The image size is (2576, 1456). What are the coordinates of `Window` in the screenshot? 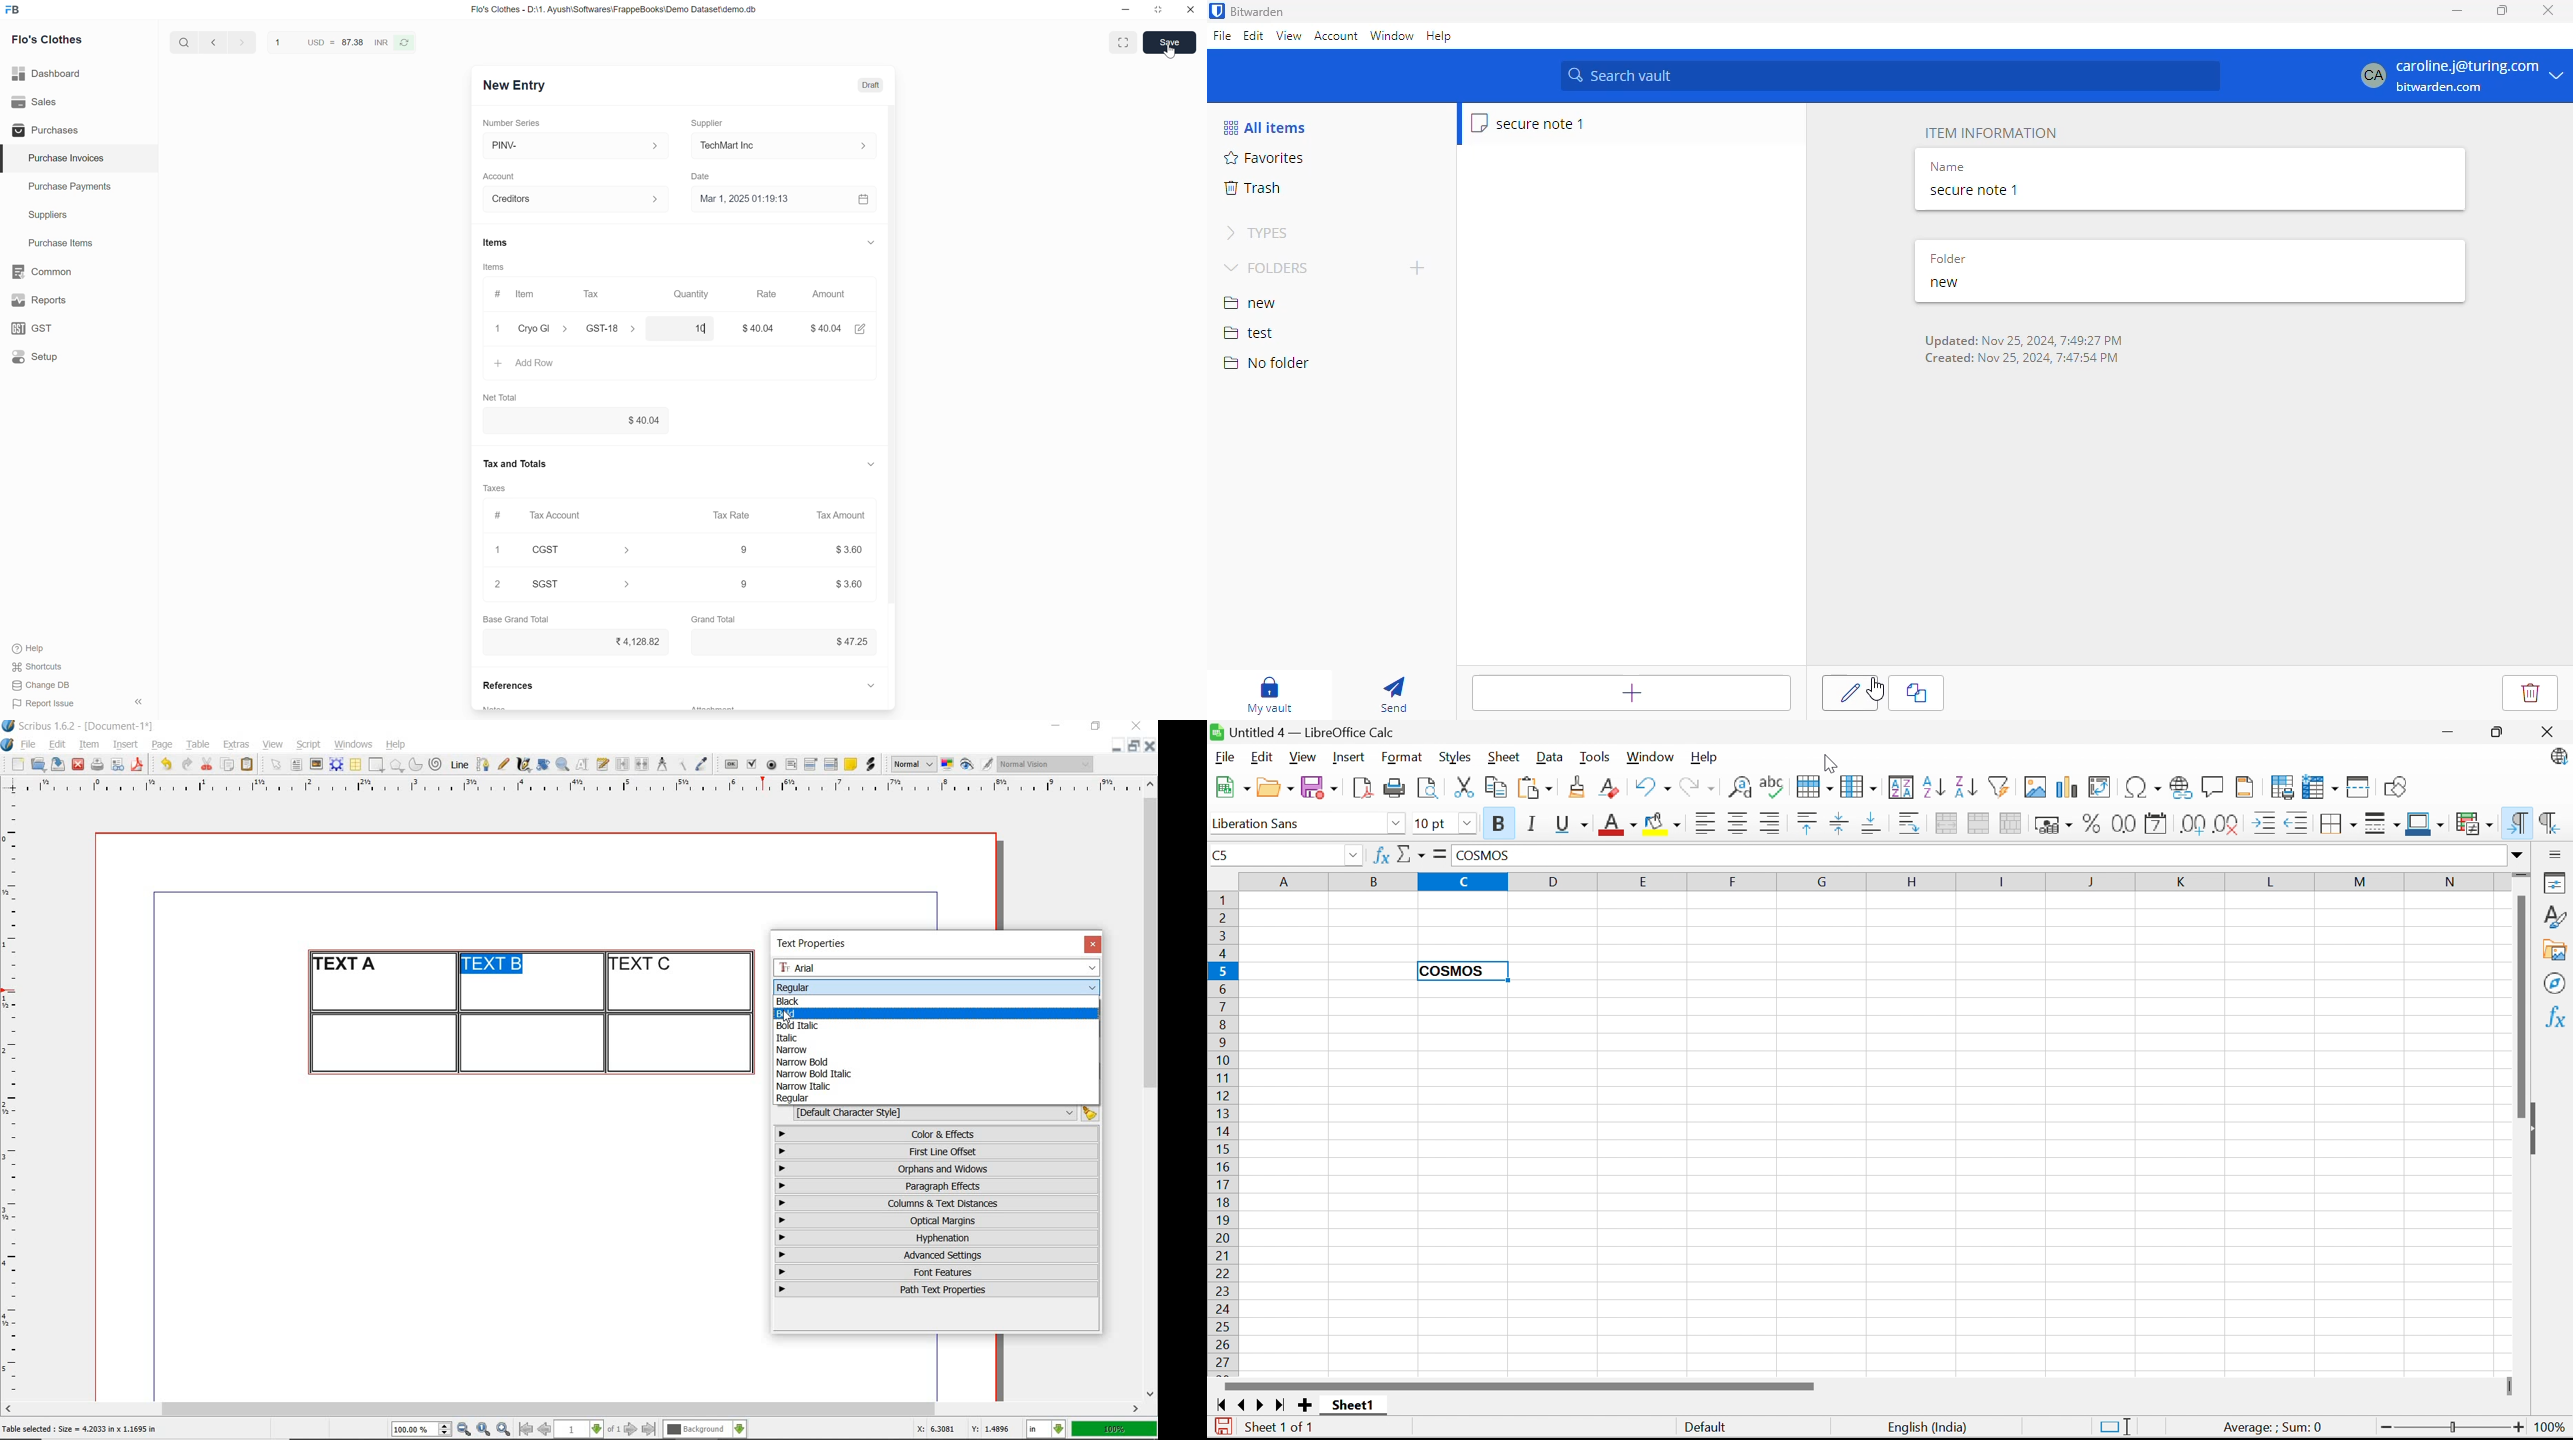 It's located at (1653, 756).